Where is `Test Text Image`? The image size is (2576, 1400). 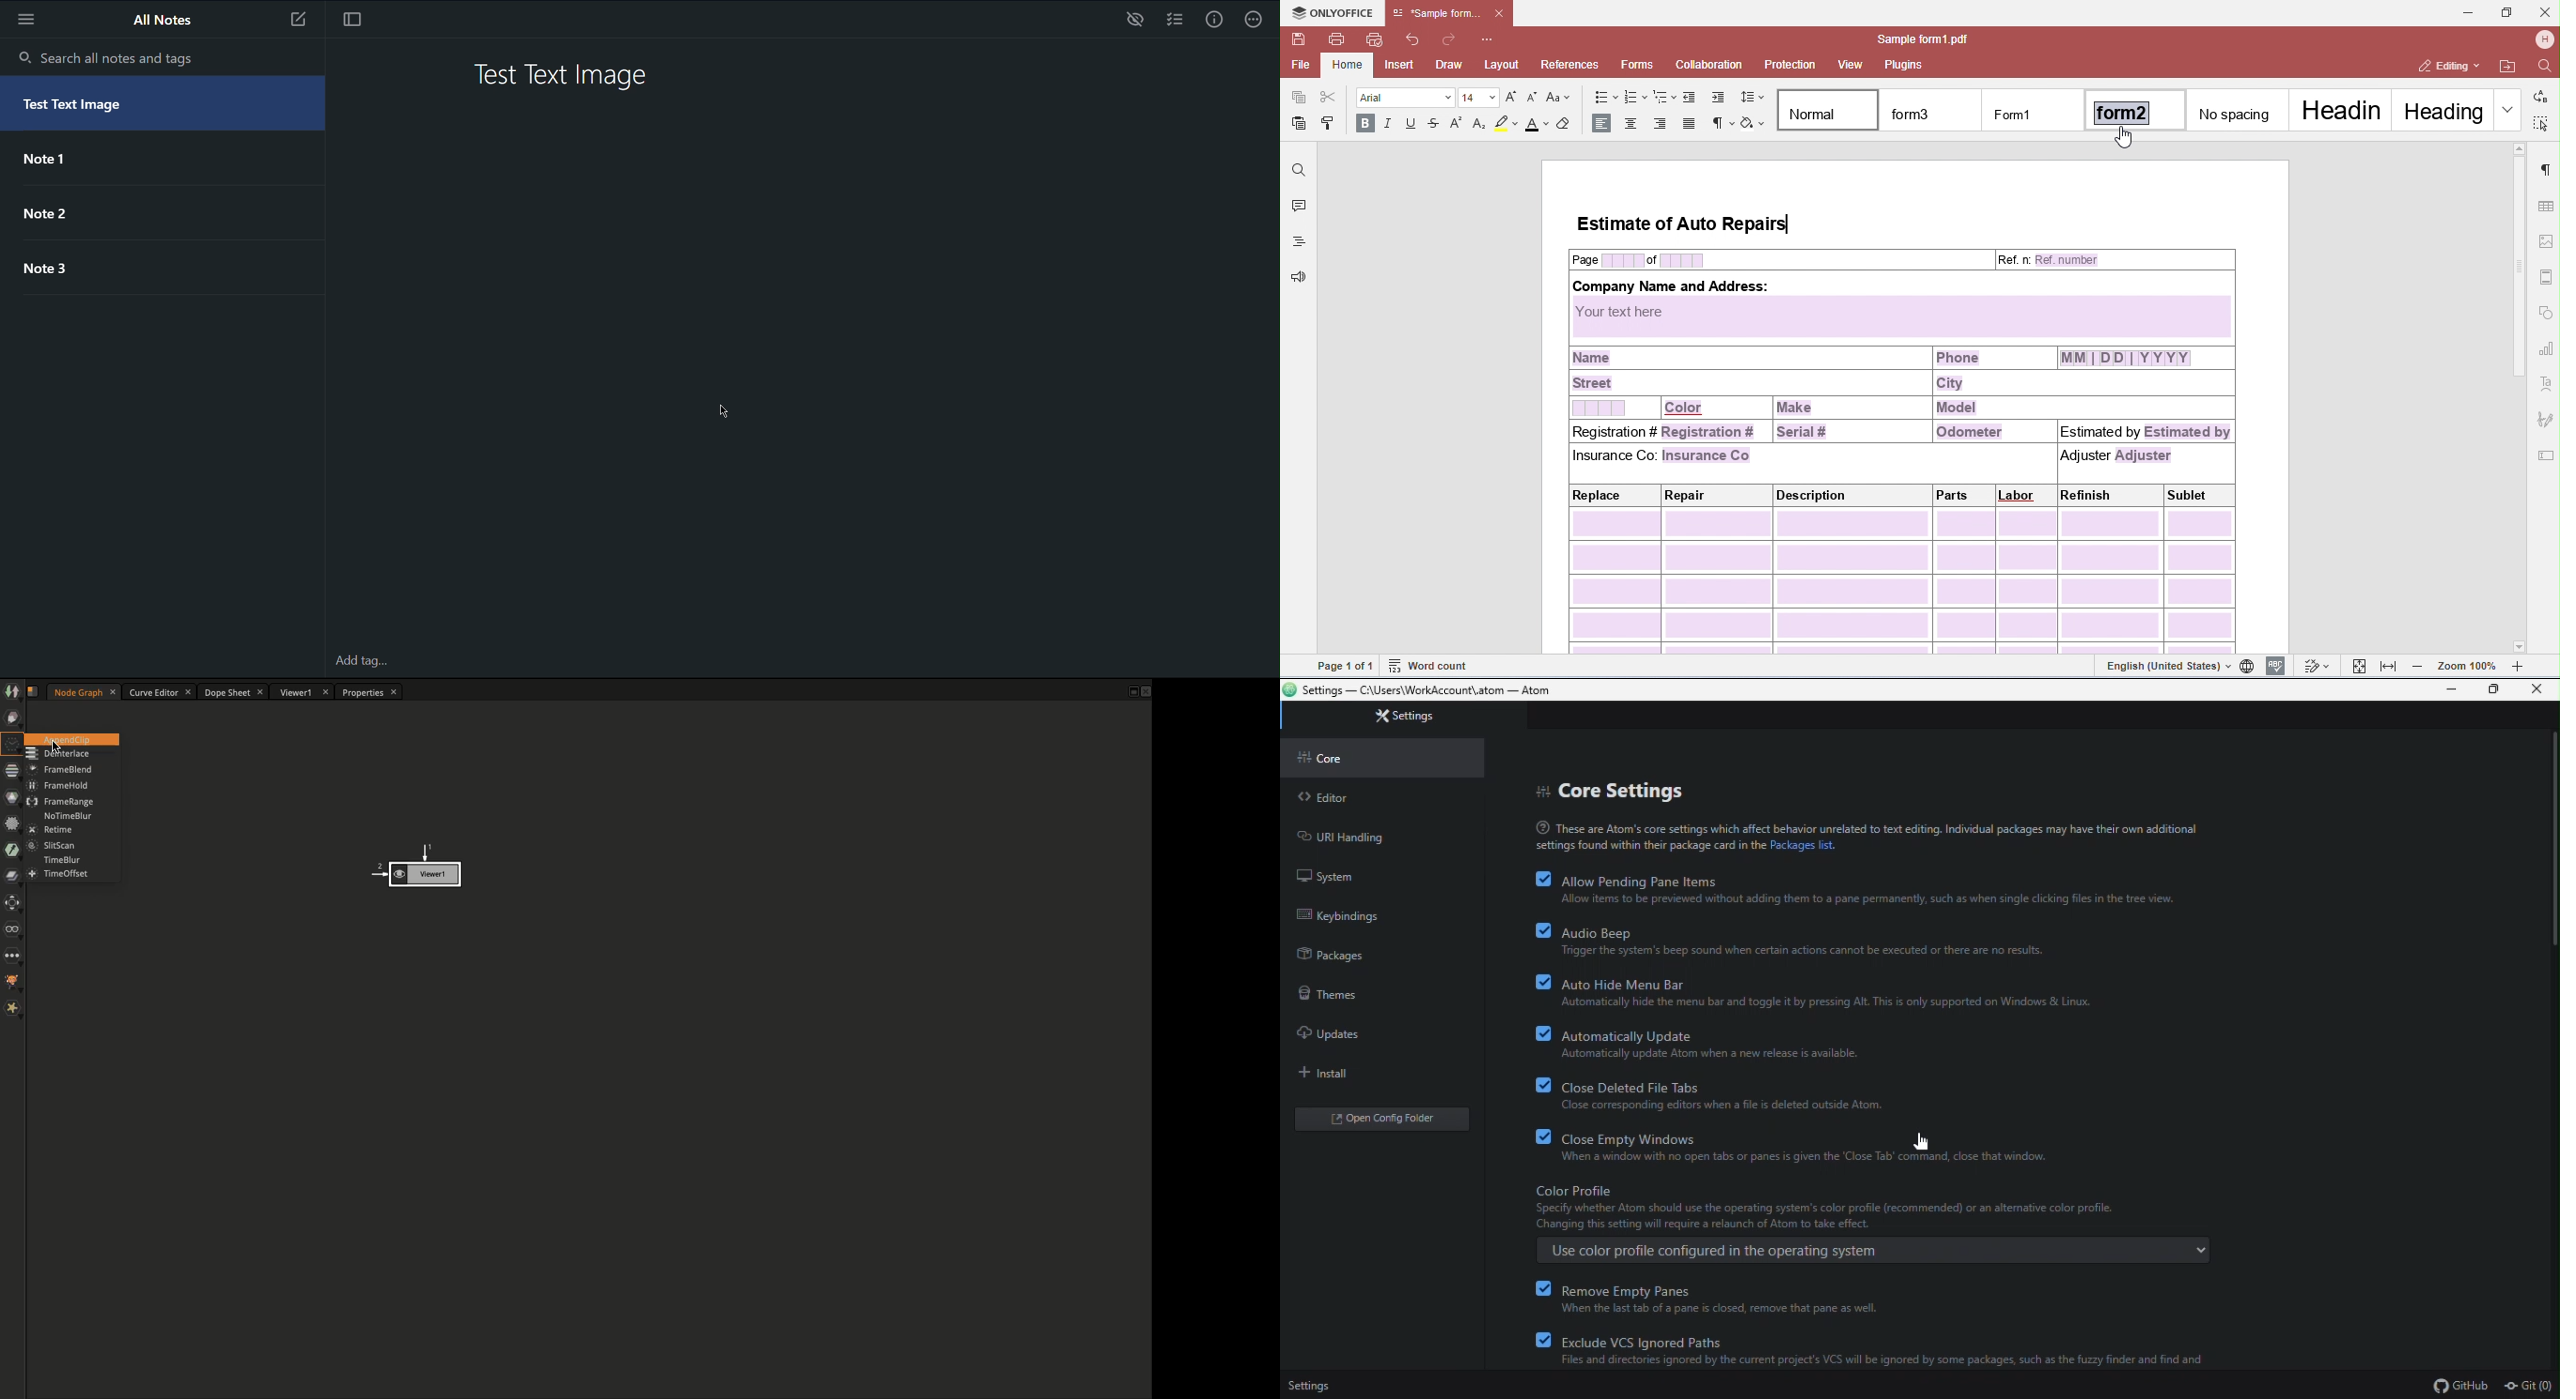
Test Text Image is located at coordinates (565, 75).